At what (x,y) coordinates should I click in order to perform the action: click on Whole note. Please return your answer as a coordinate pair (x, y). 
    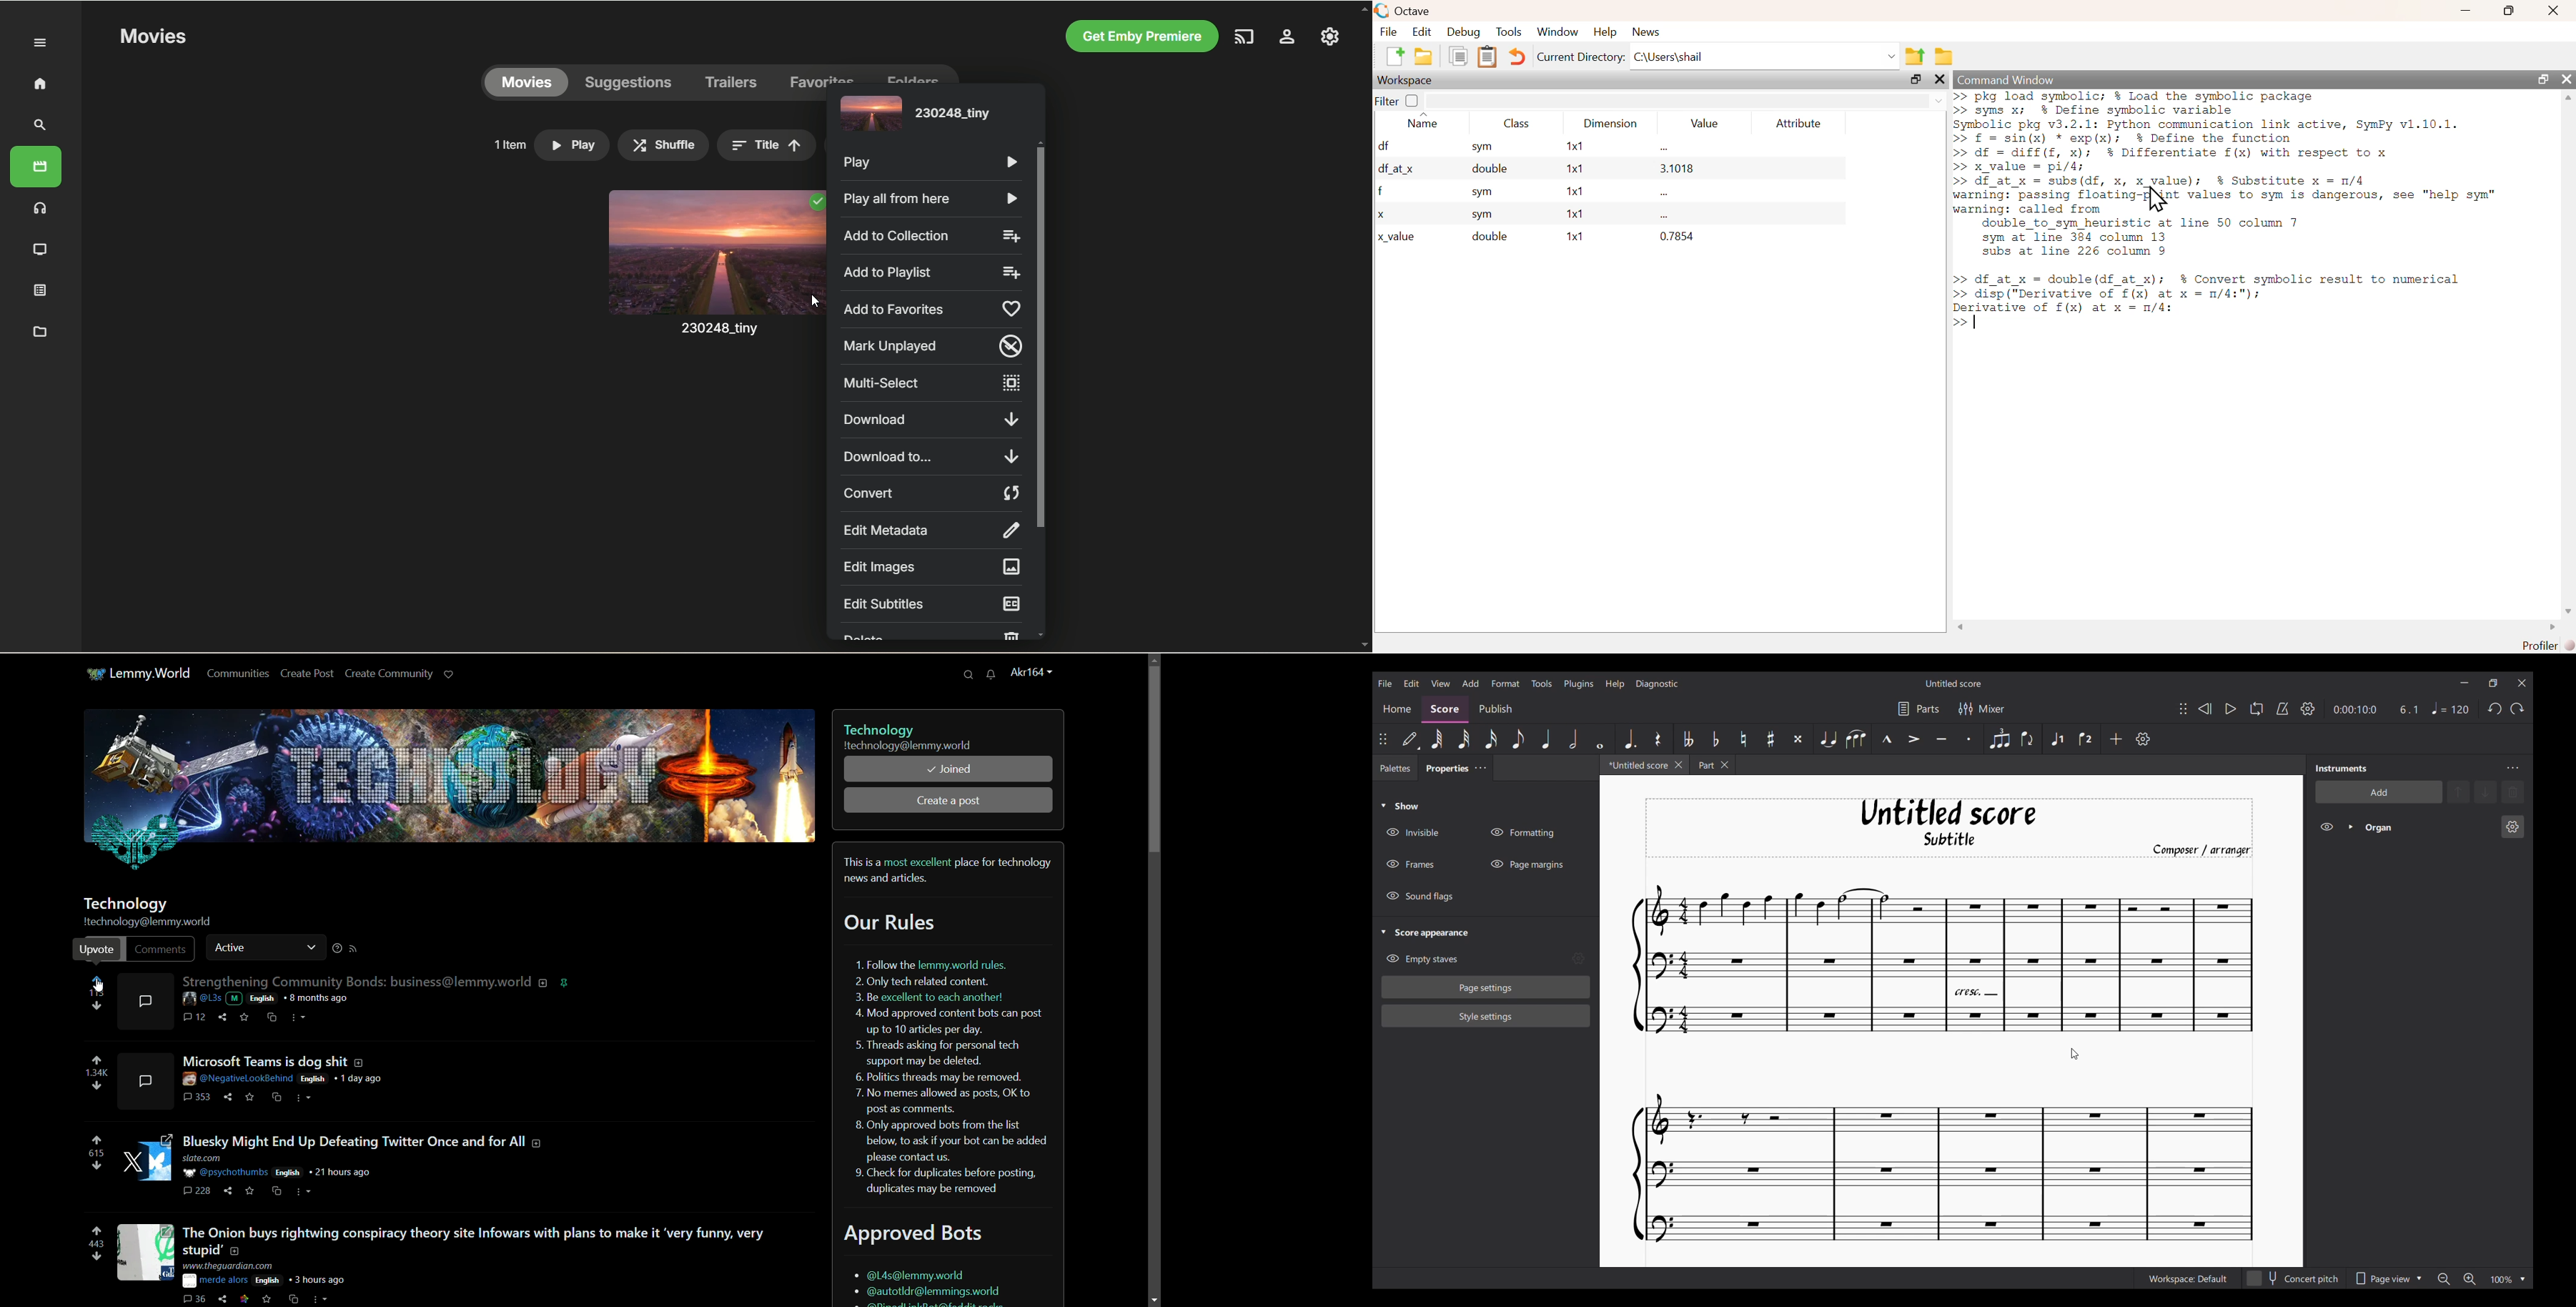
    Looking at the image, I should click on (1600, 739).